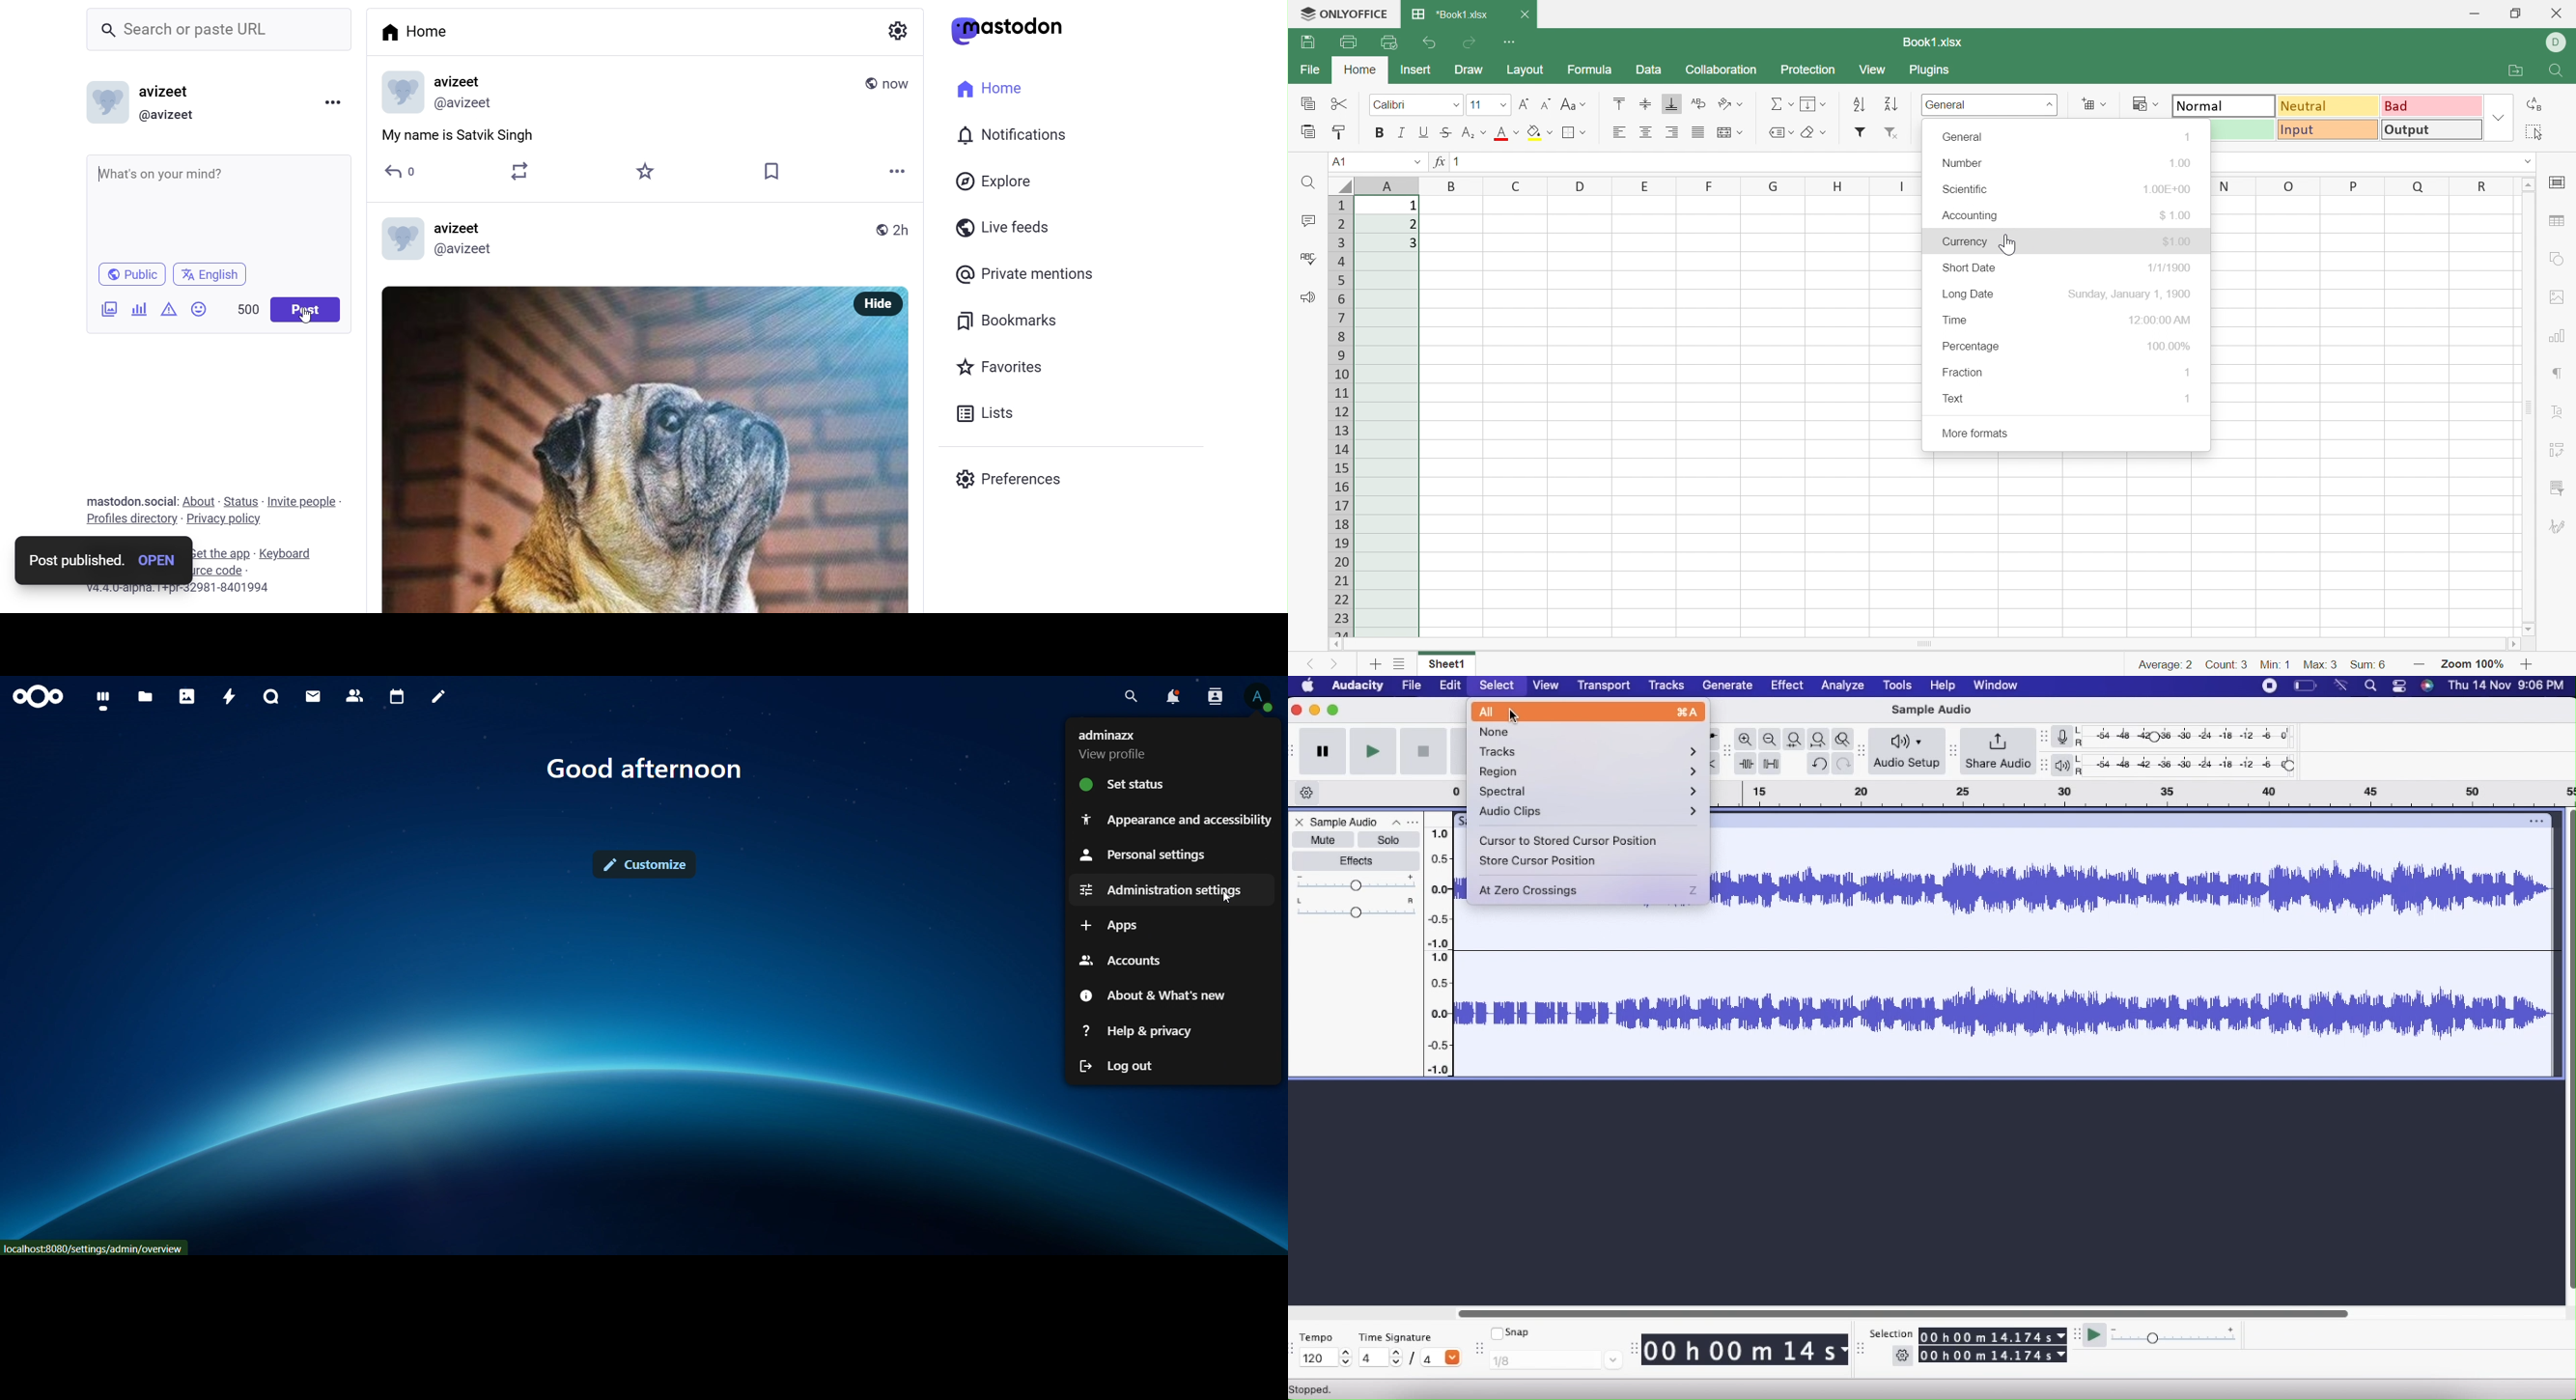 The height and width of the screenshot is (1400, 2576). Describe the element at coordinates (1728, 686) in the screenshot. I see `Generate` at that location.